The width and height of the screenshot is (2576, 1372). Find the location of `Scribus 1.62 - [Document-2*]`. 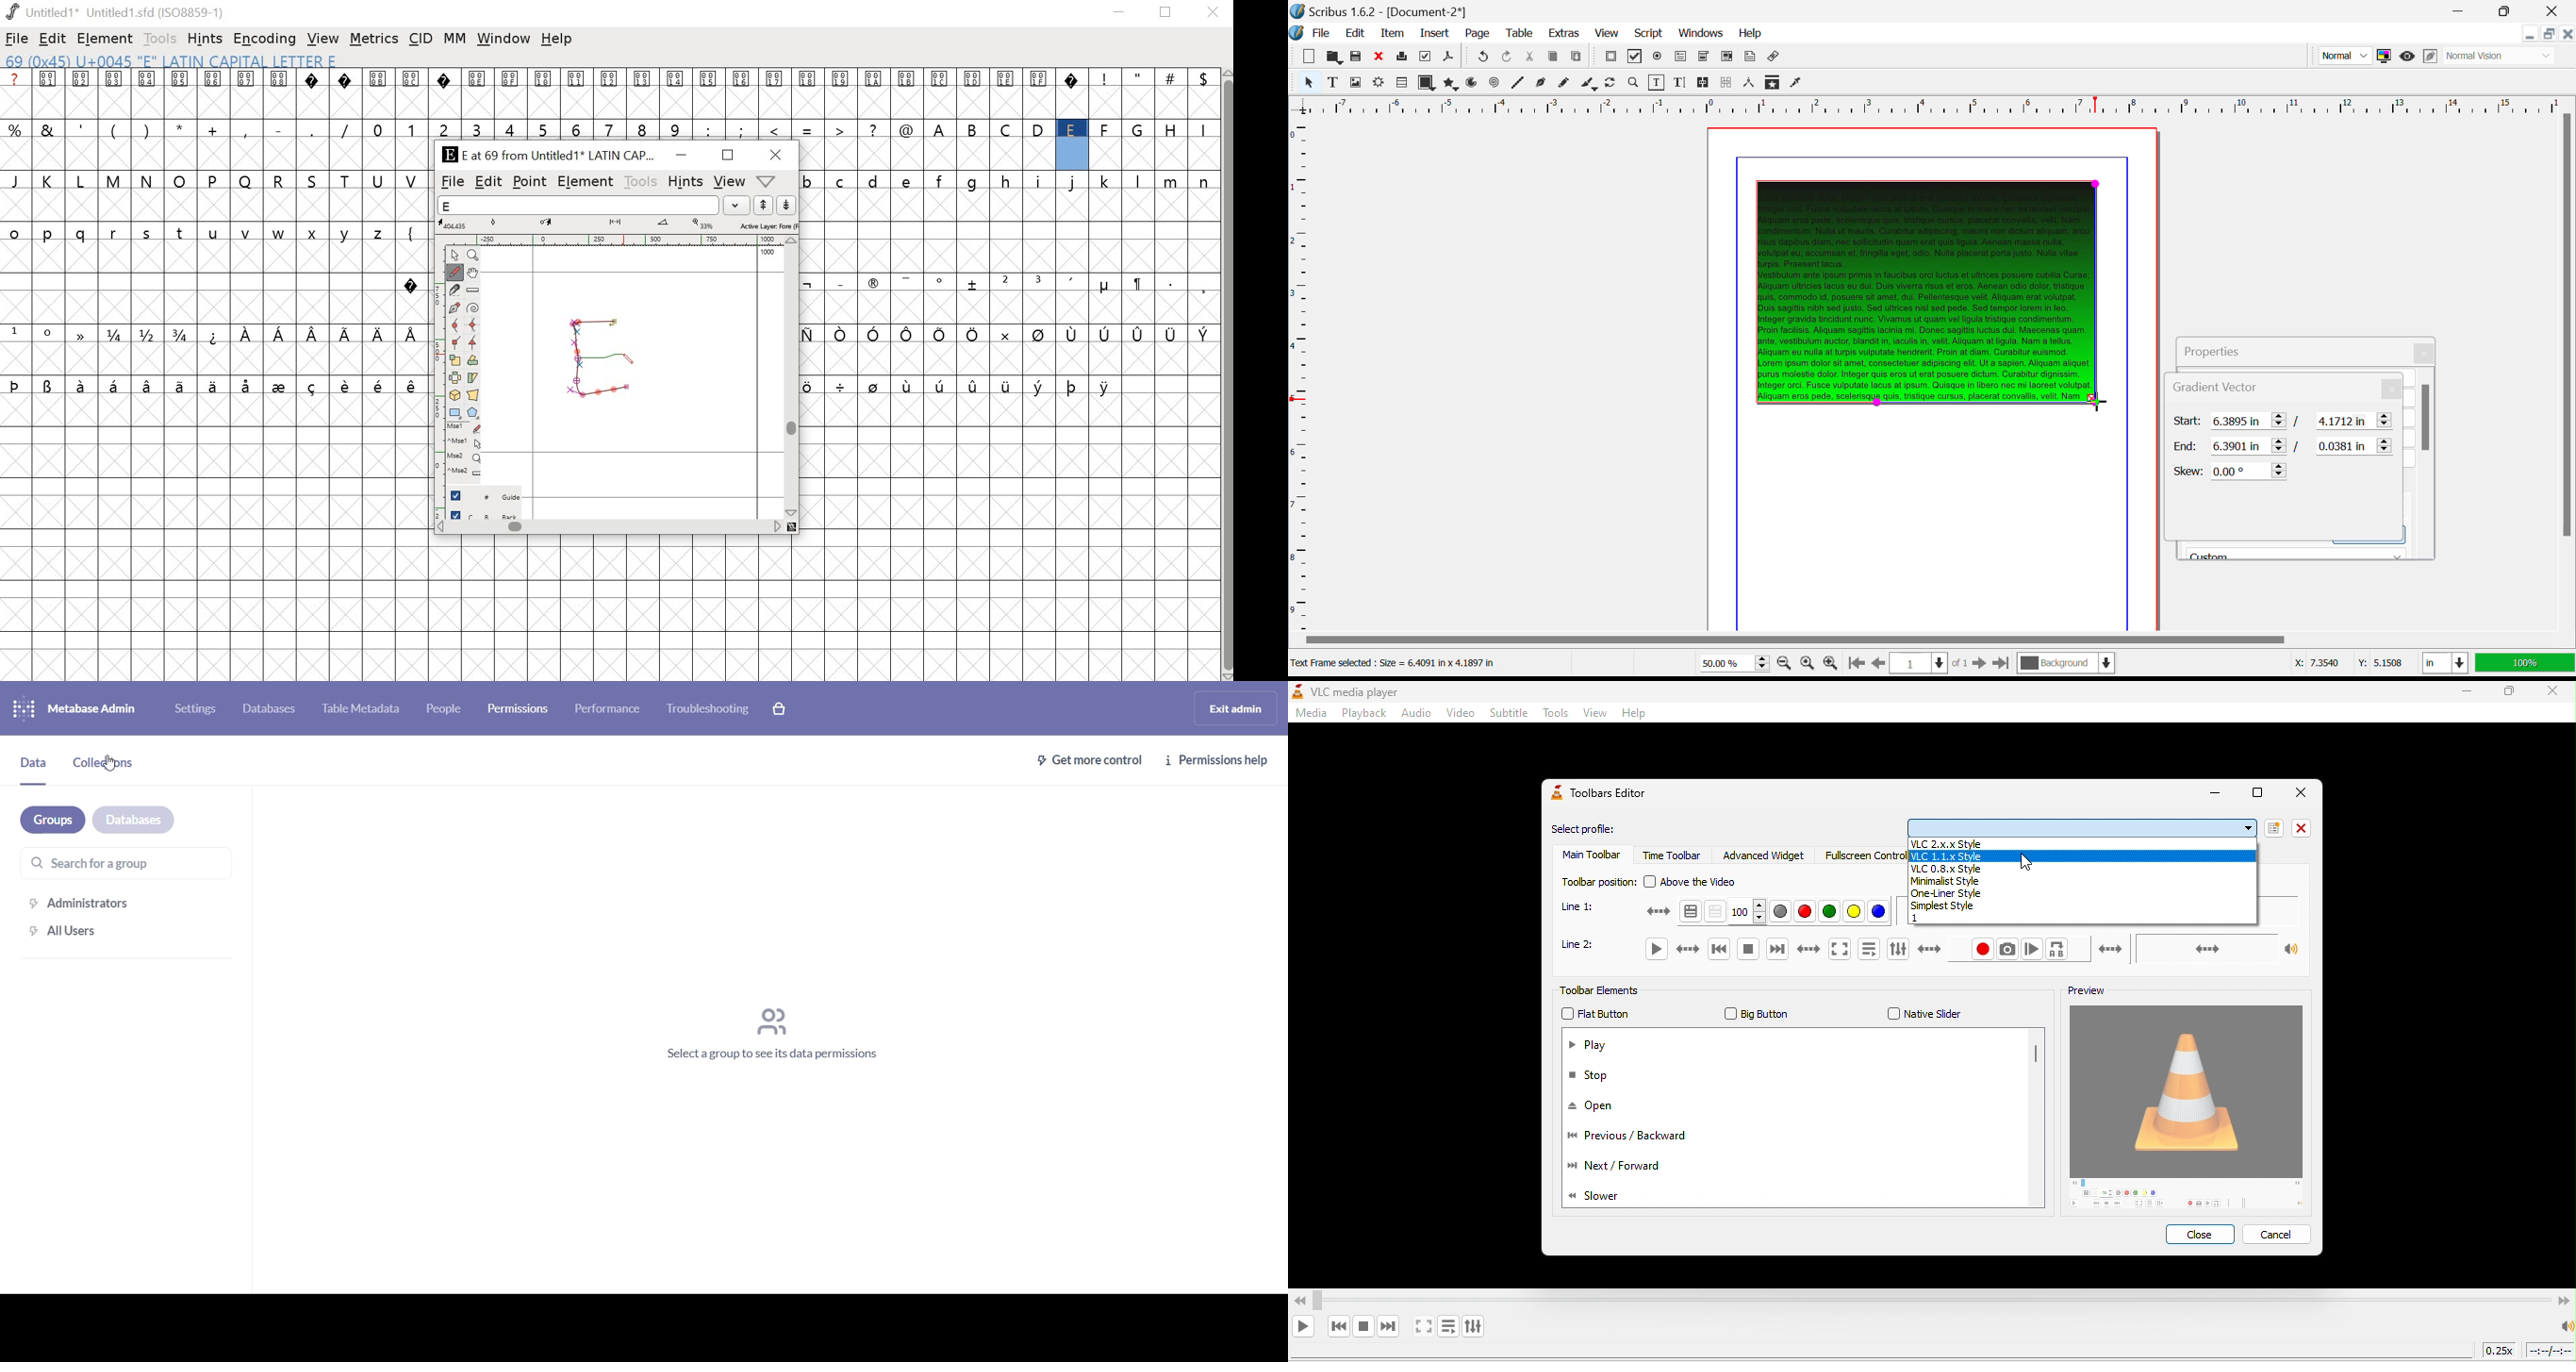

Scribus 1.62 - [Document-2*] is located at coordinates (1380, 11).